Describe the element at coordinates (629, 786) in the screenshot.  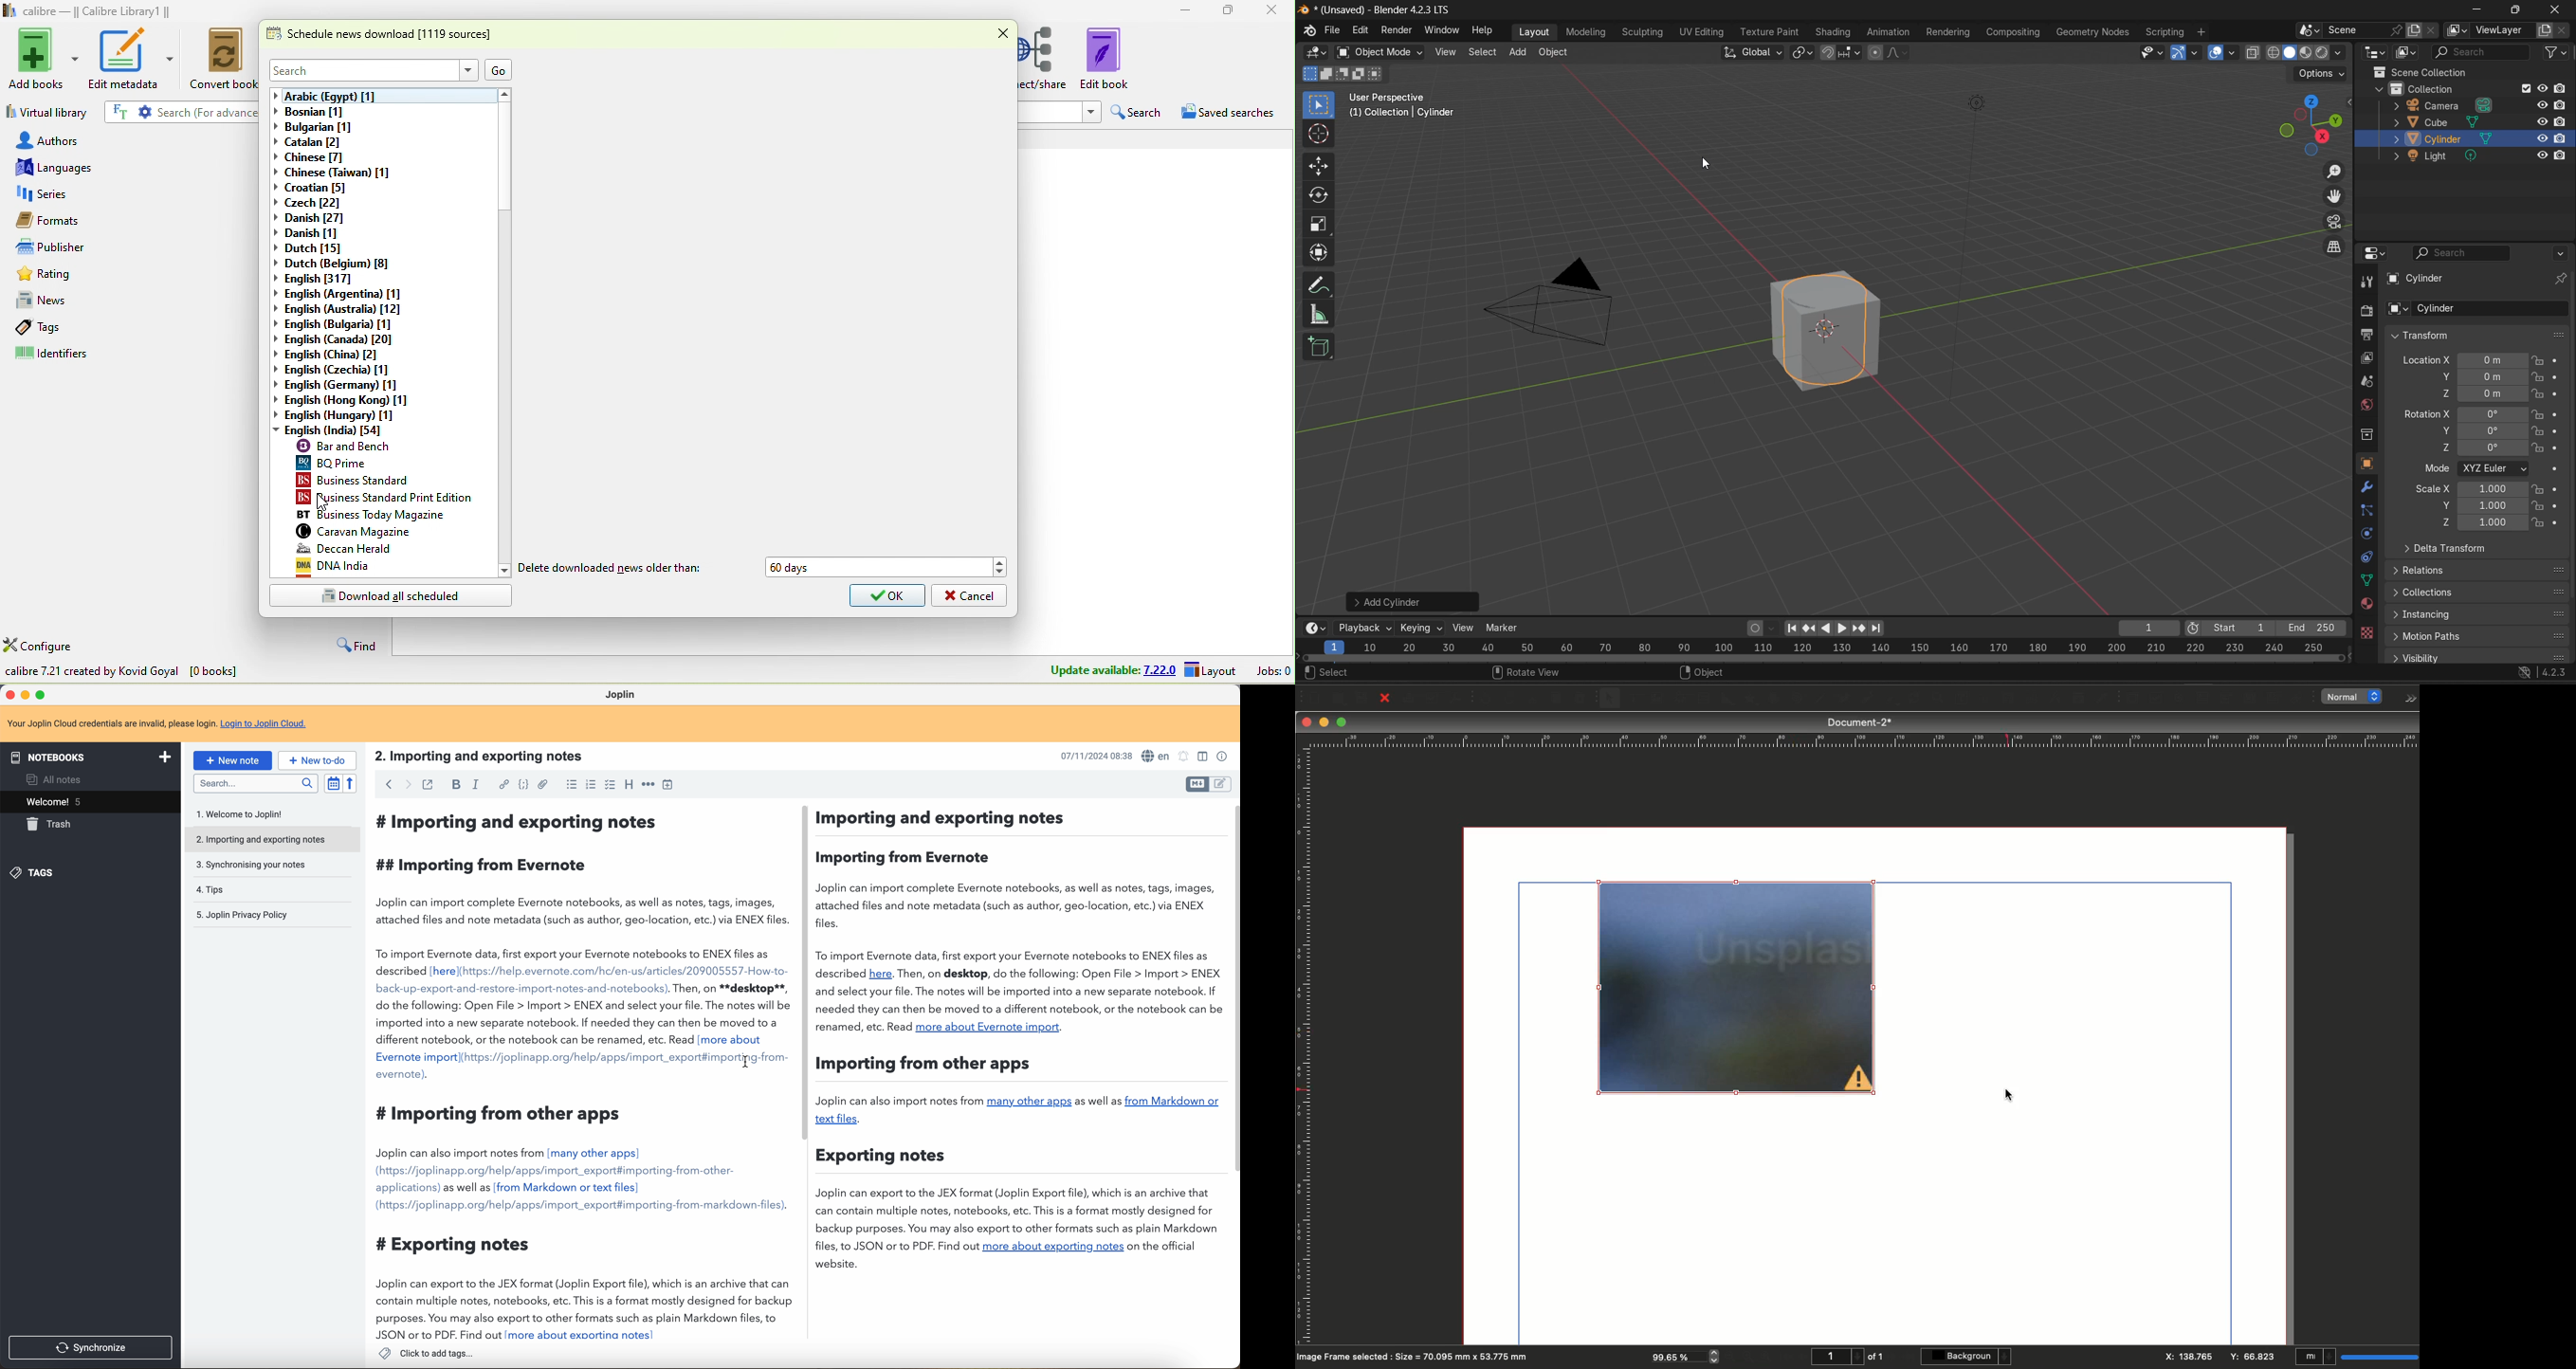
I see `heading` at that location.